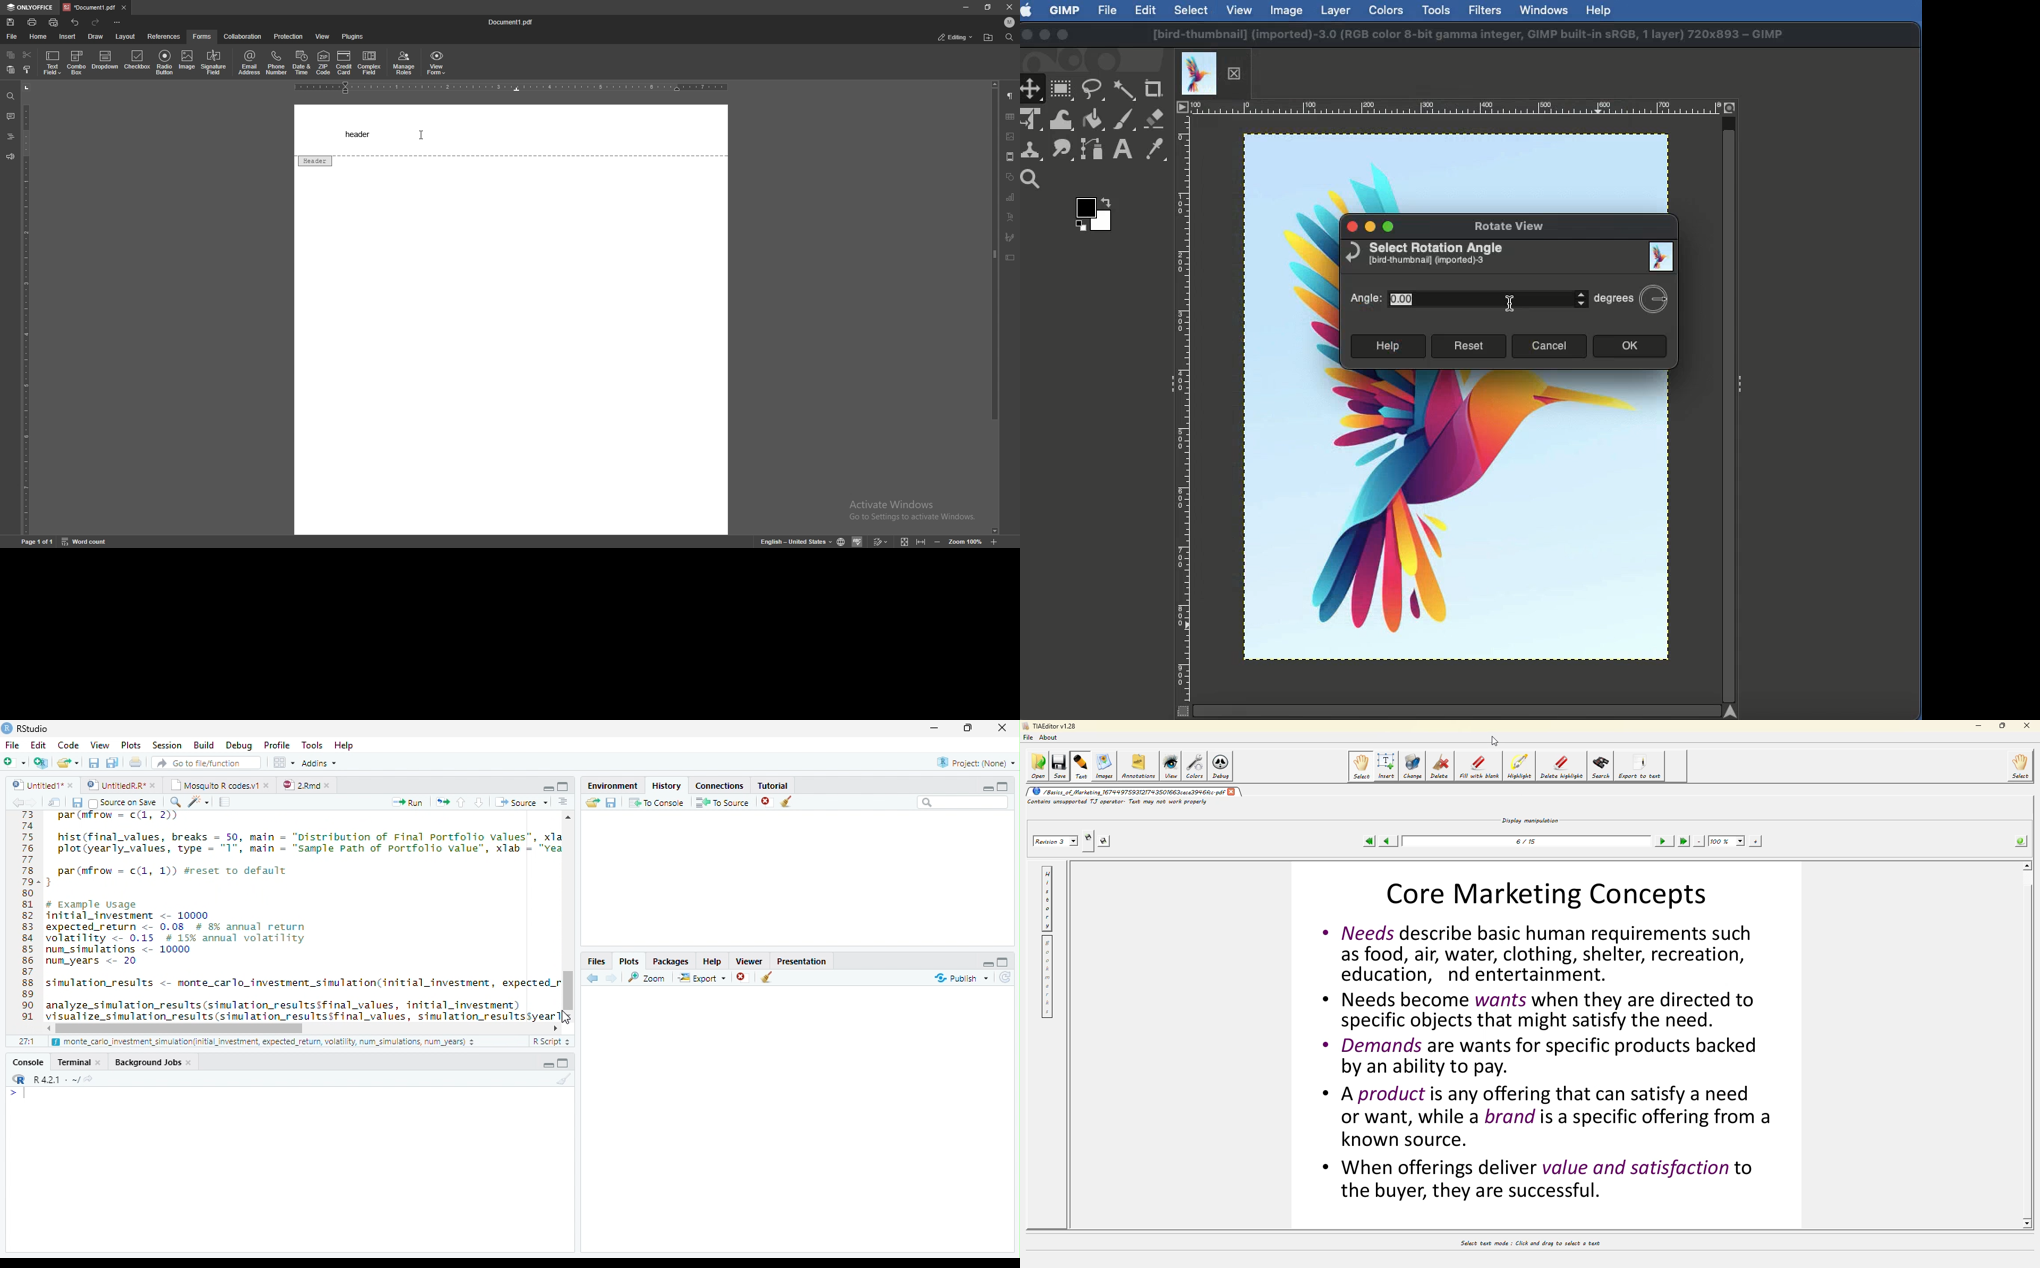 The width and height of the screenshot is (2044, 1288). I want to click on Addins, so click(320, 763).